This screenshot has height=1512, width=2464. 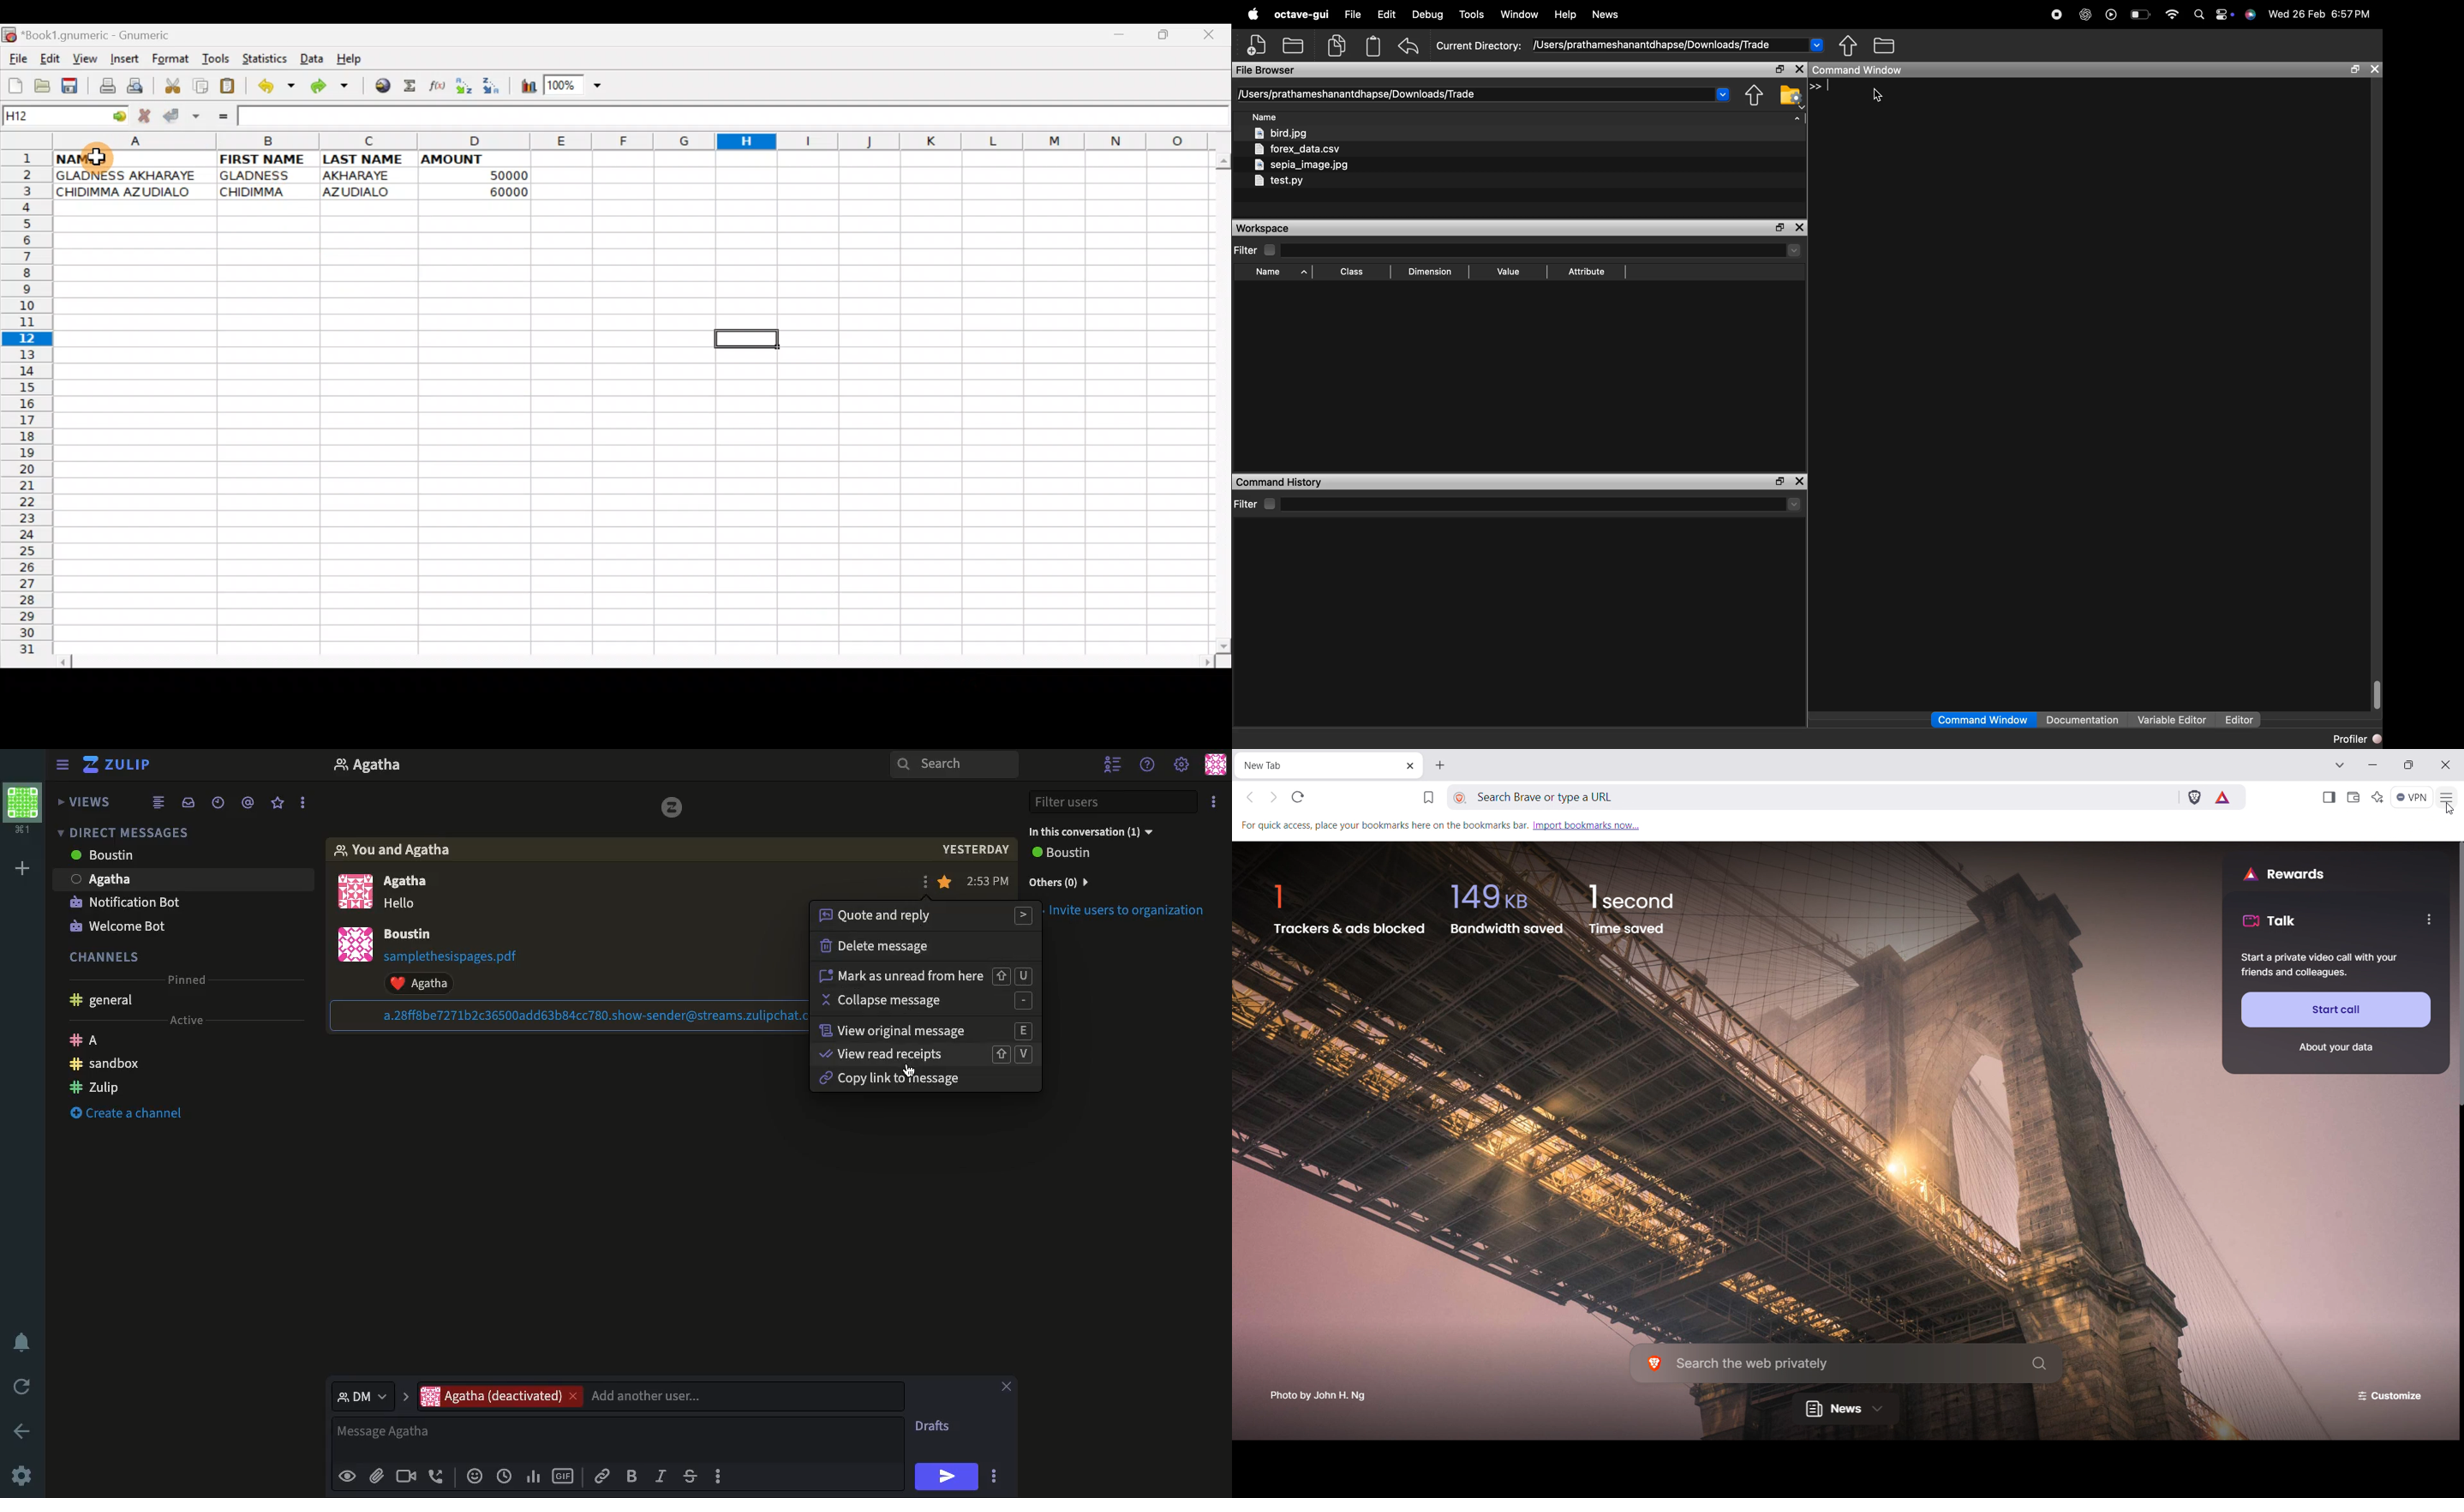 I want to click on command history, so click(x=1281, y=483).